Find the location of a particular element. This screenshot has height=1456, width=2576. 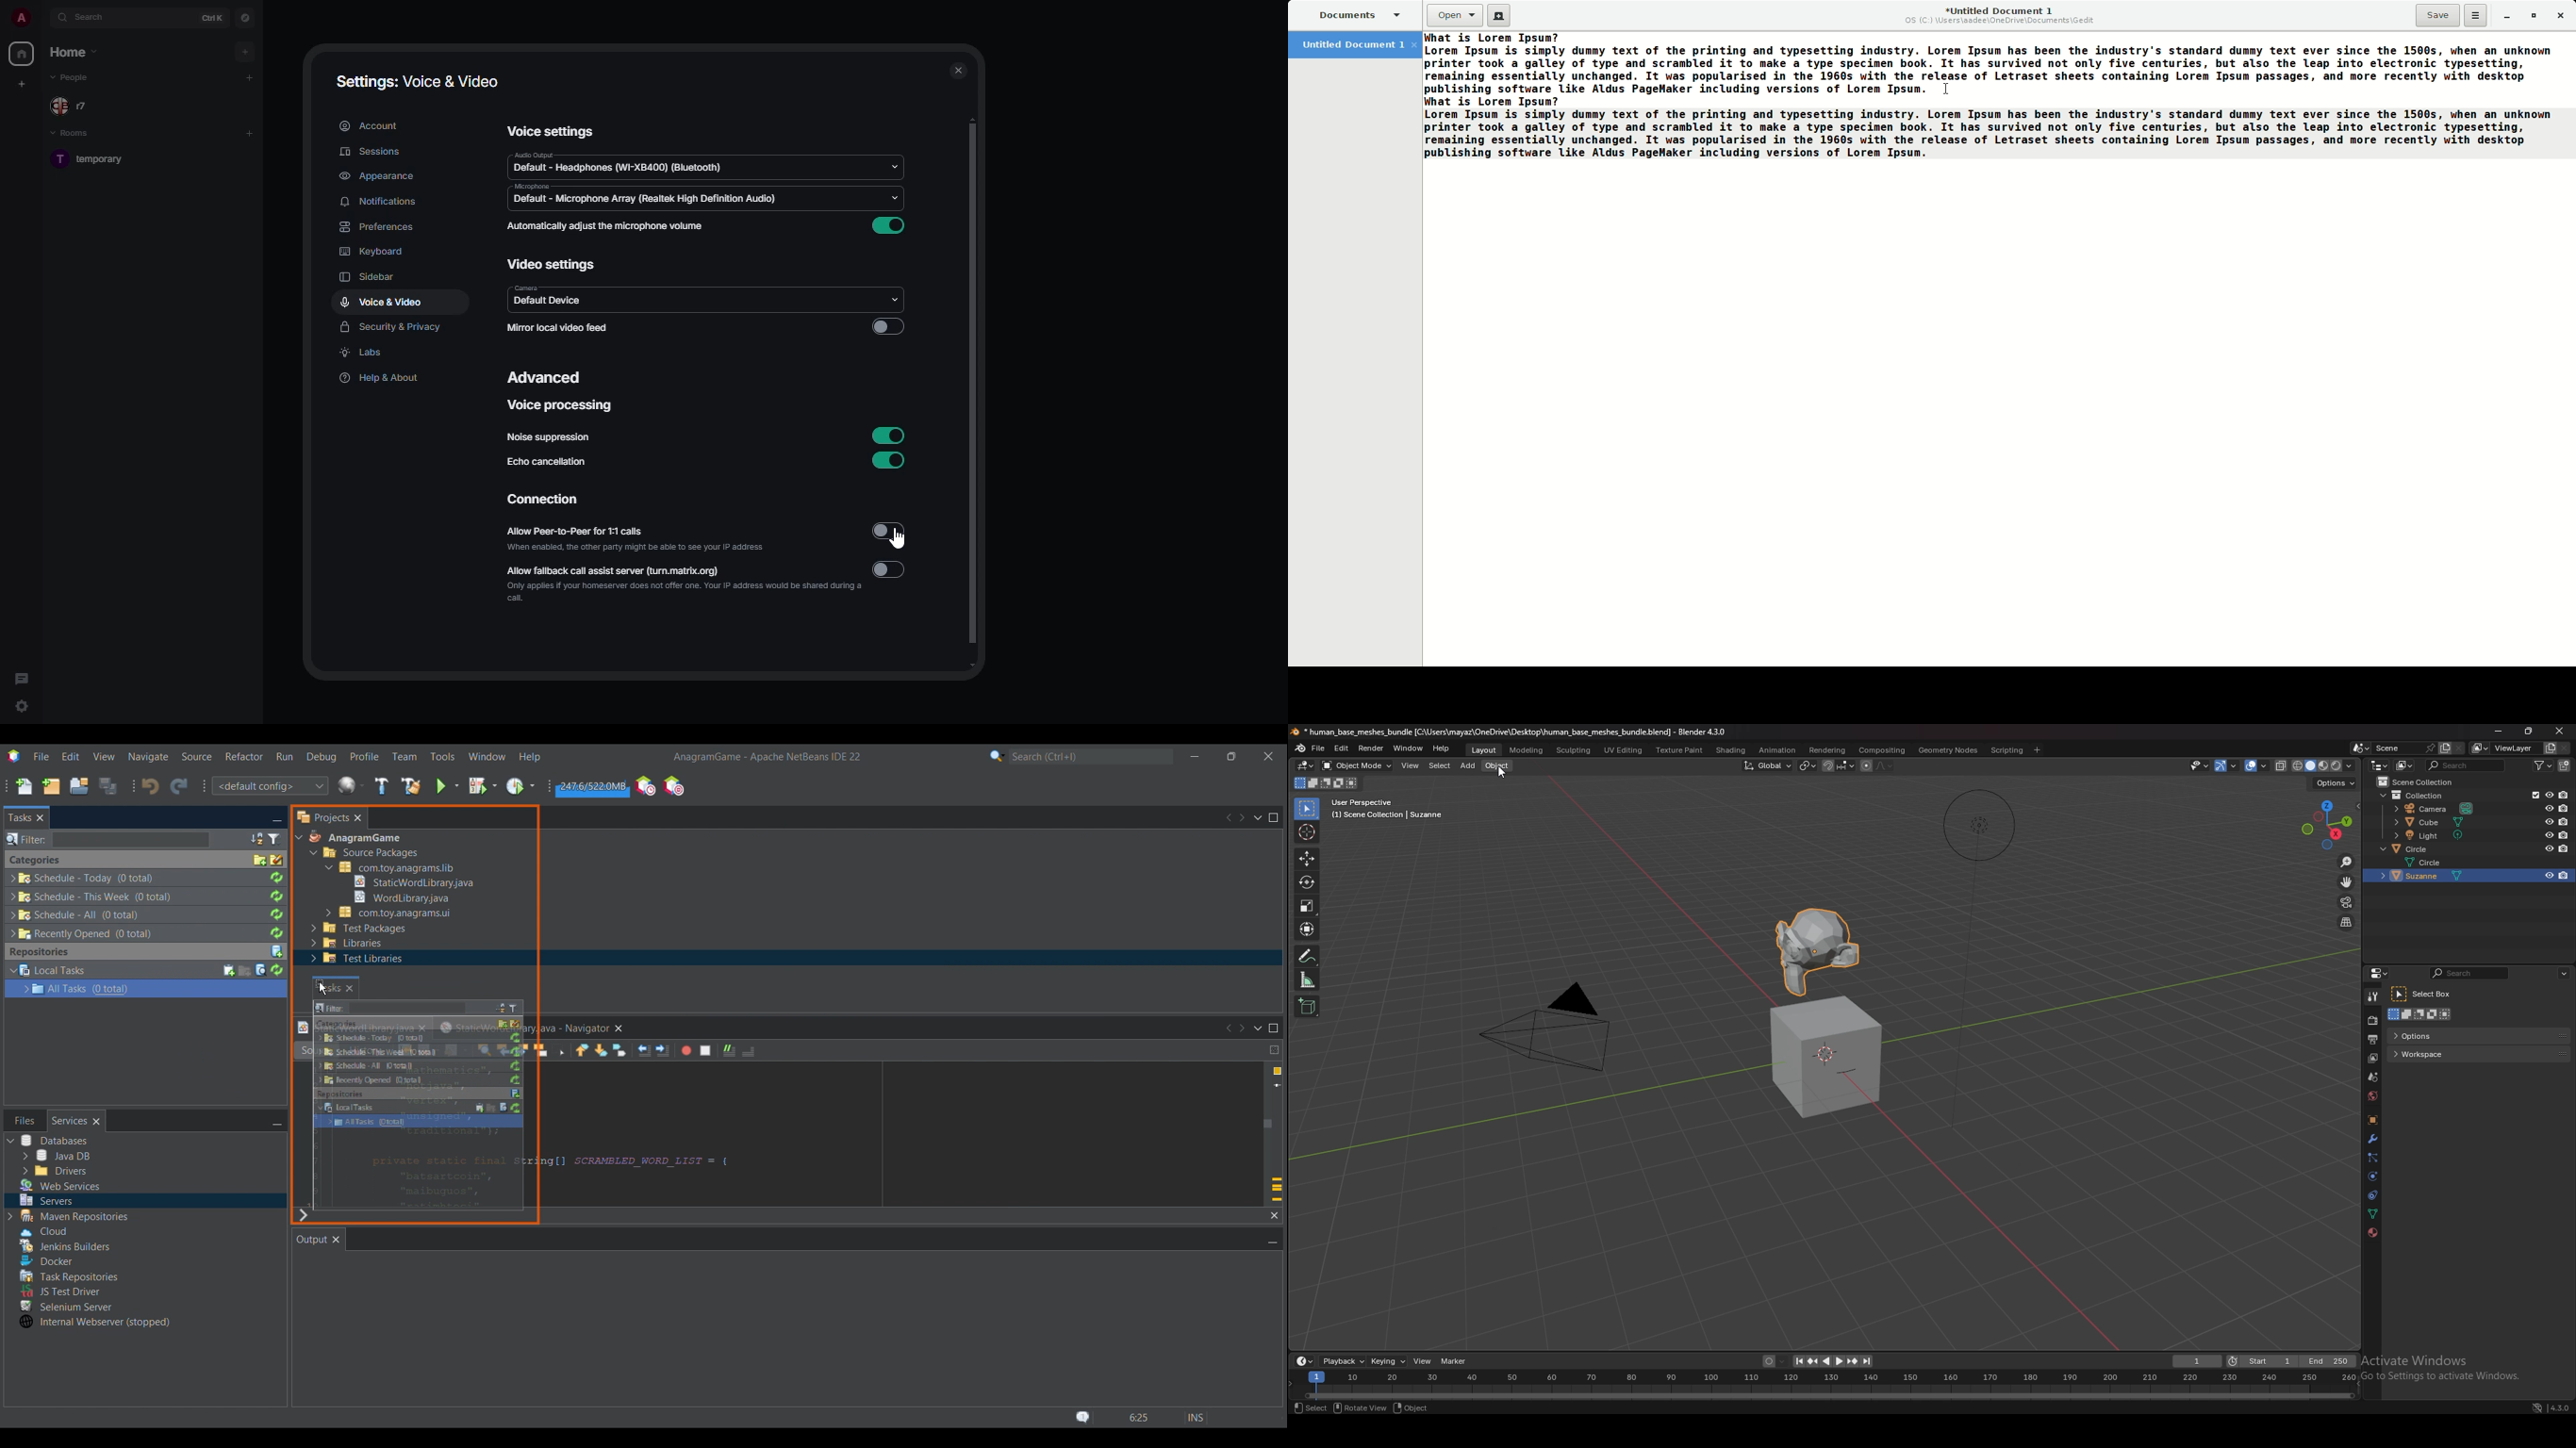

minimize is located at coordinates (2496, 731).